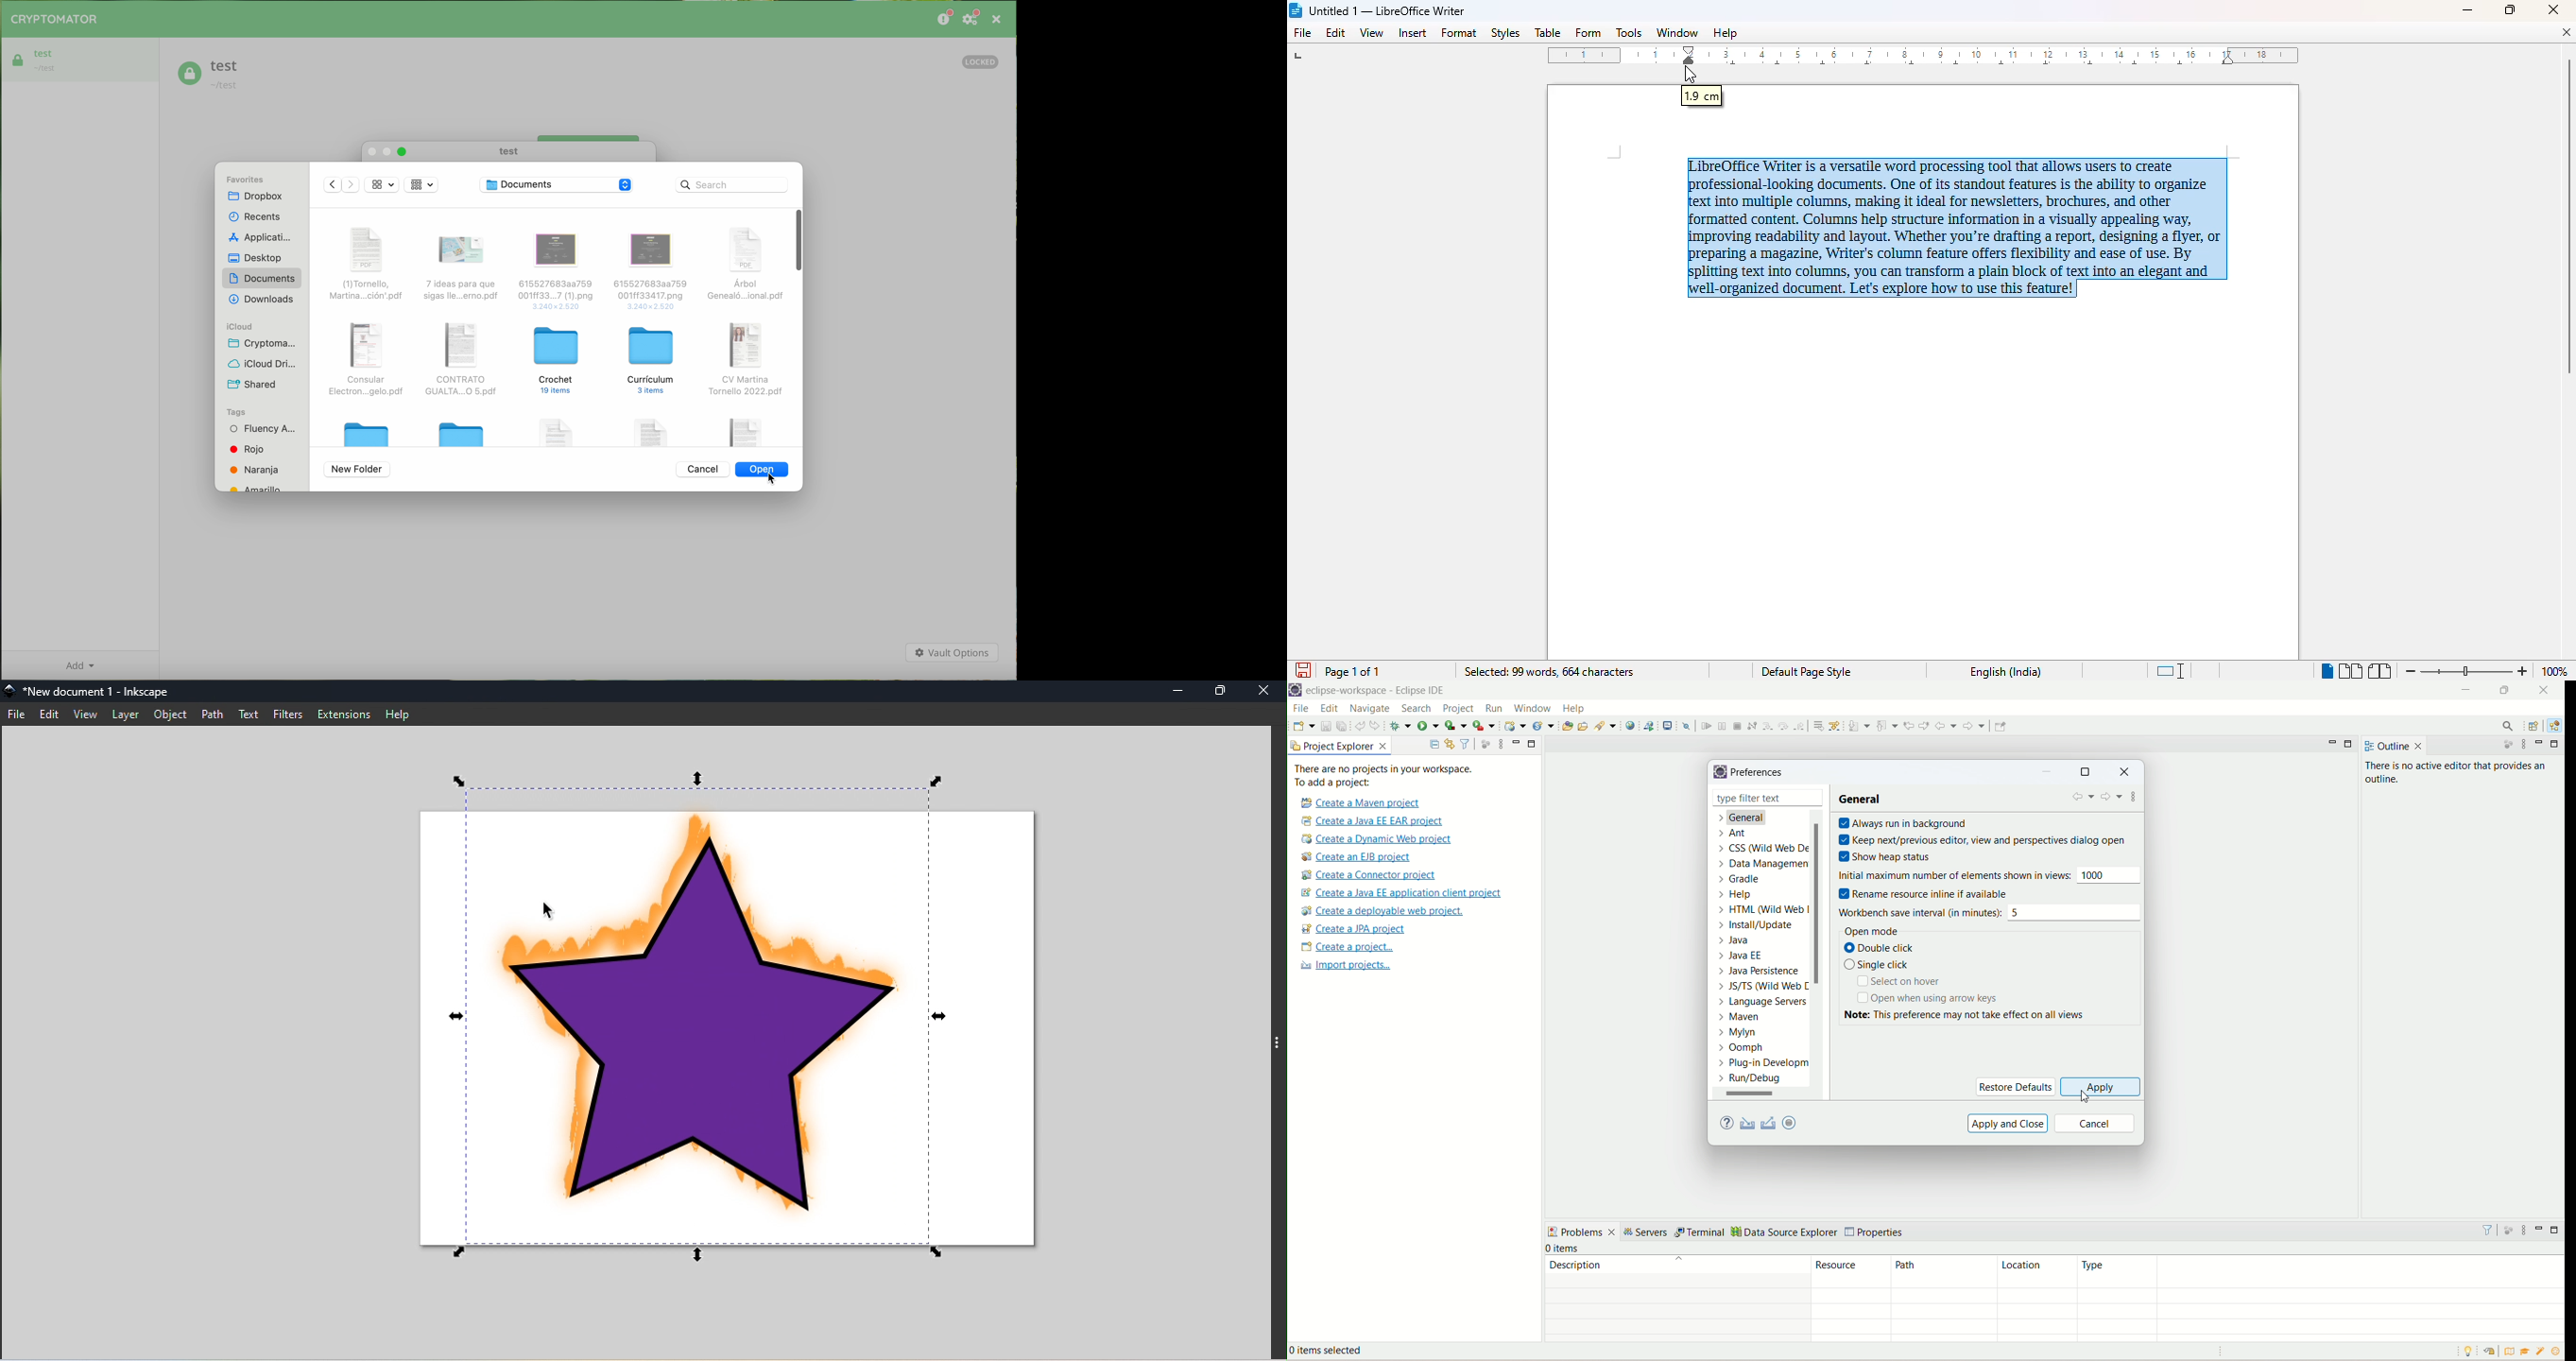 This screenshot has width=2576, height=1372. Describe the element at coordinates (1732, 834) in the screenshot. I see `ant` at that location.